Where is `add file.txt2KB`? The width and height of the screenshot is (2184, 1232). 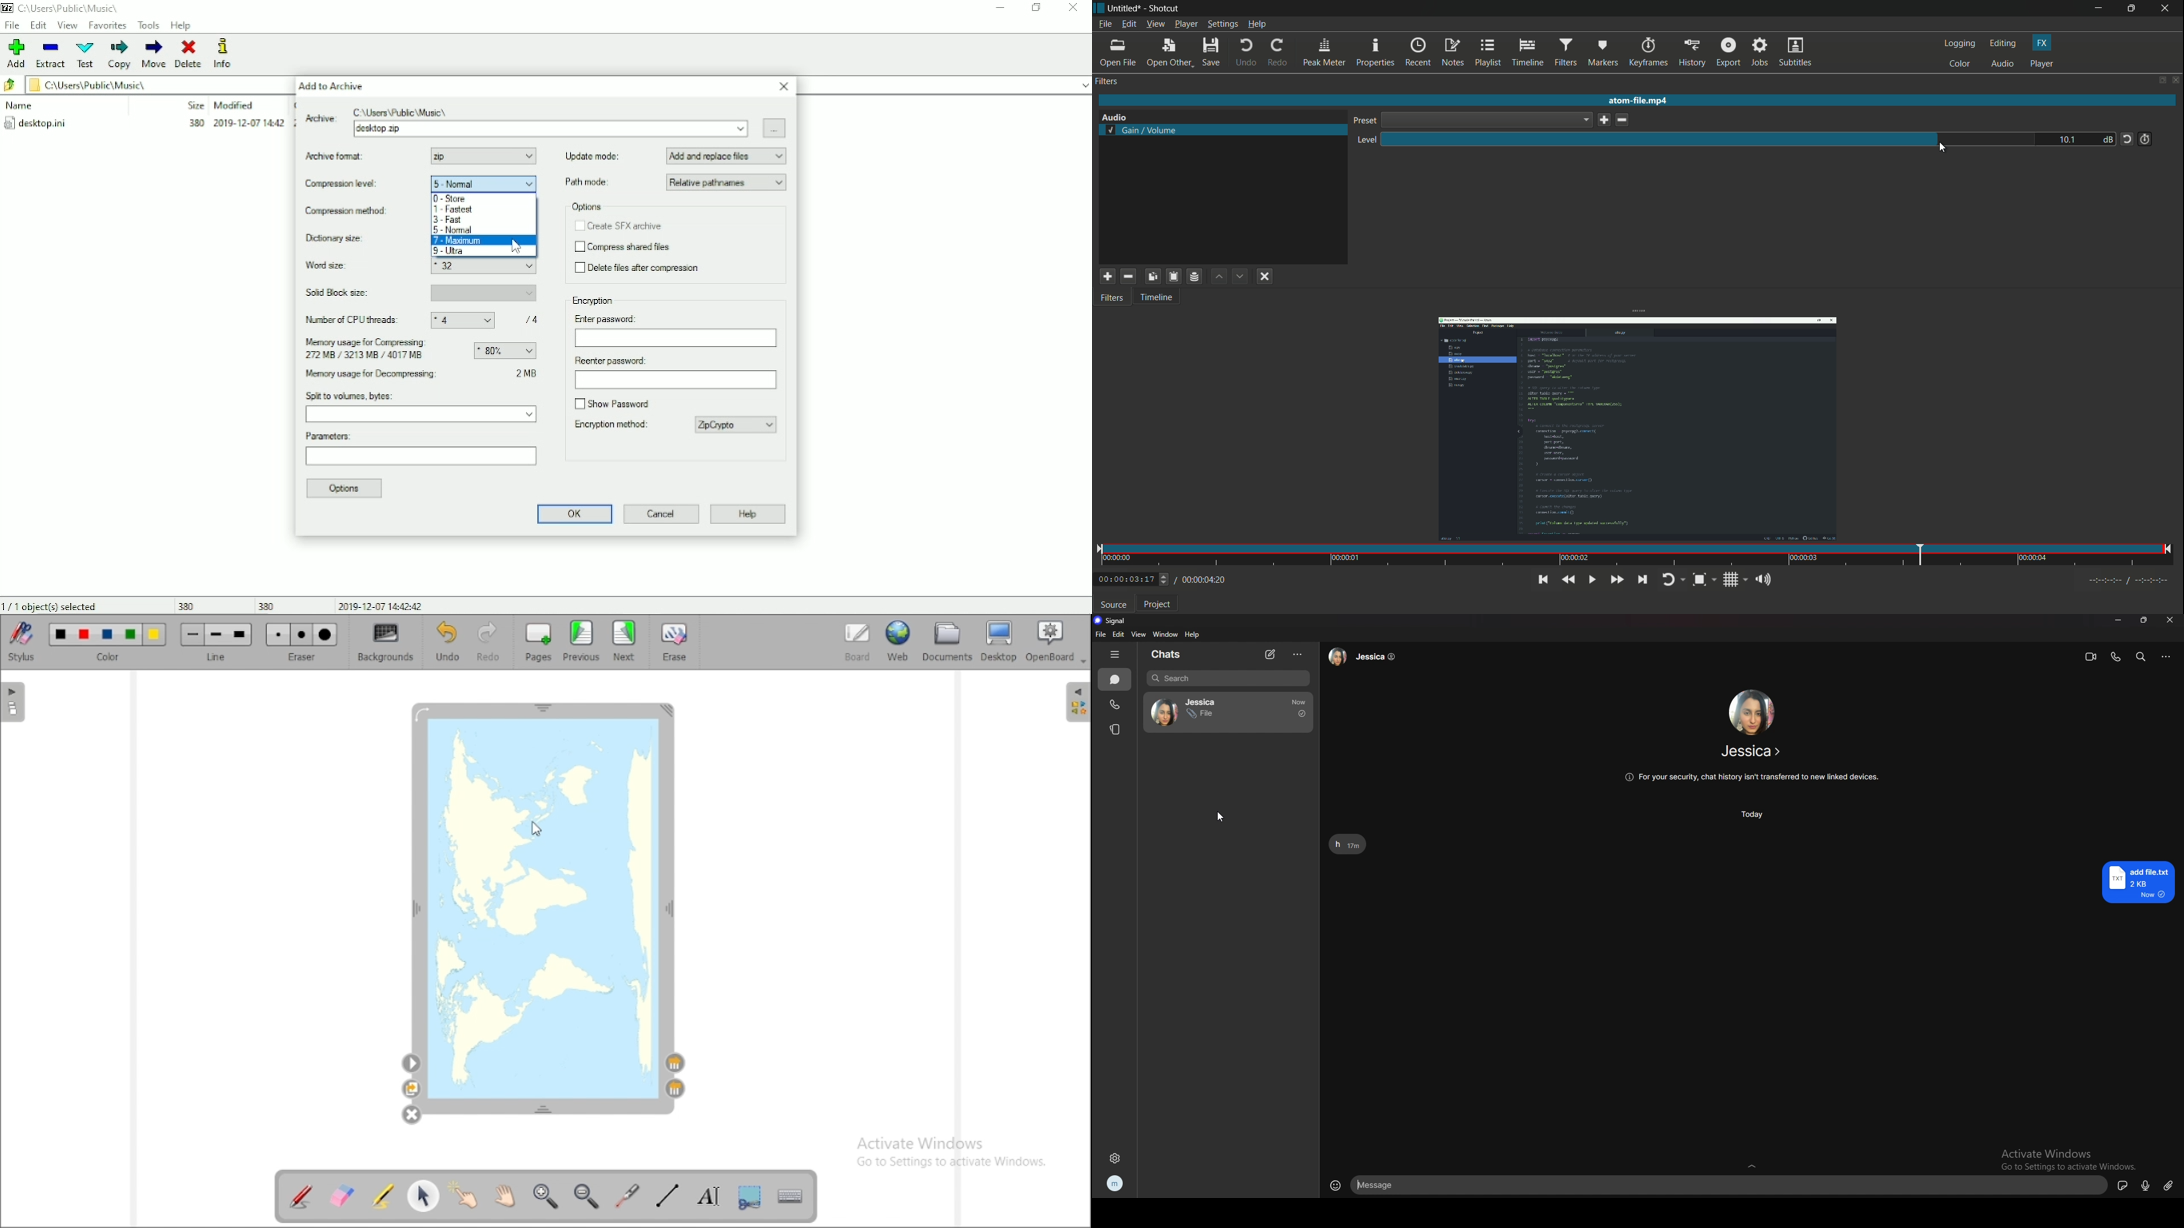 add file.txt2KB is located at coordinates (2135, 882).